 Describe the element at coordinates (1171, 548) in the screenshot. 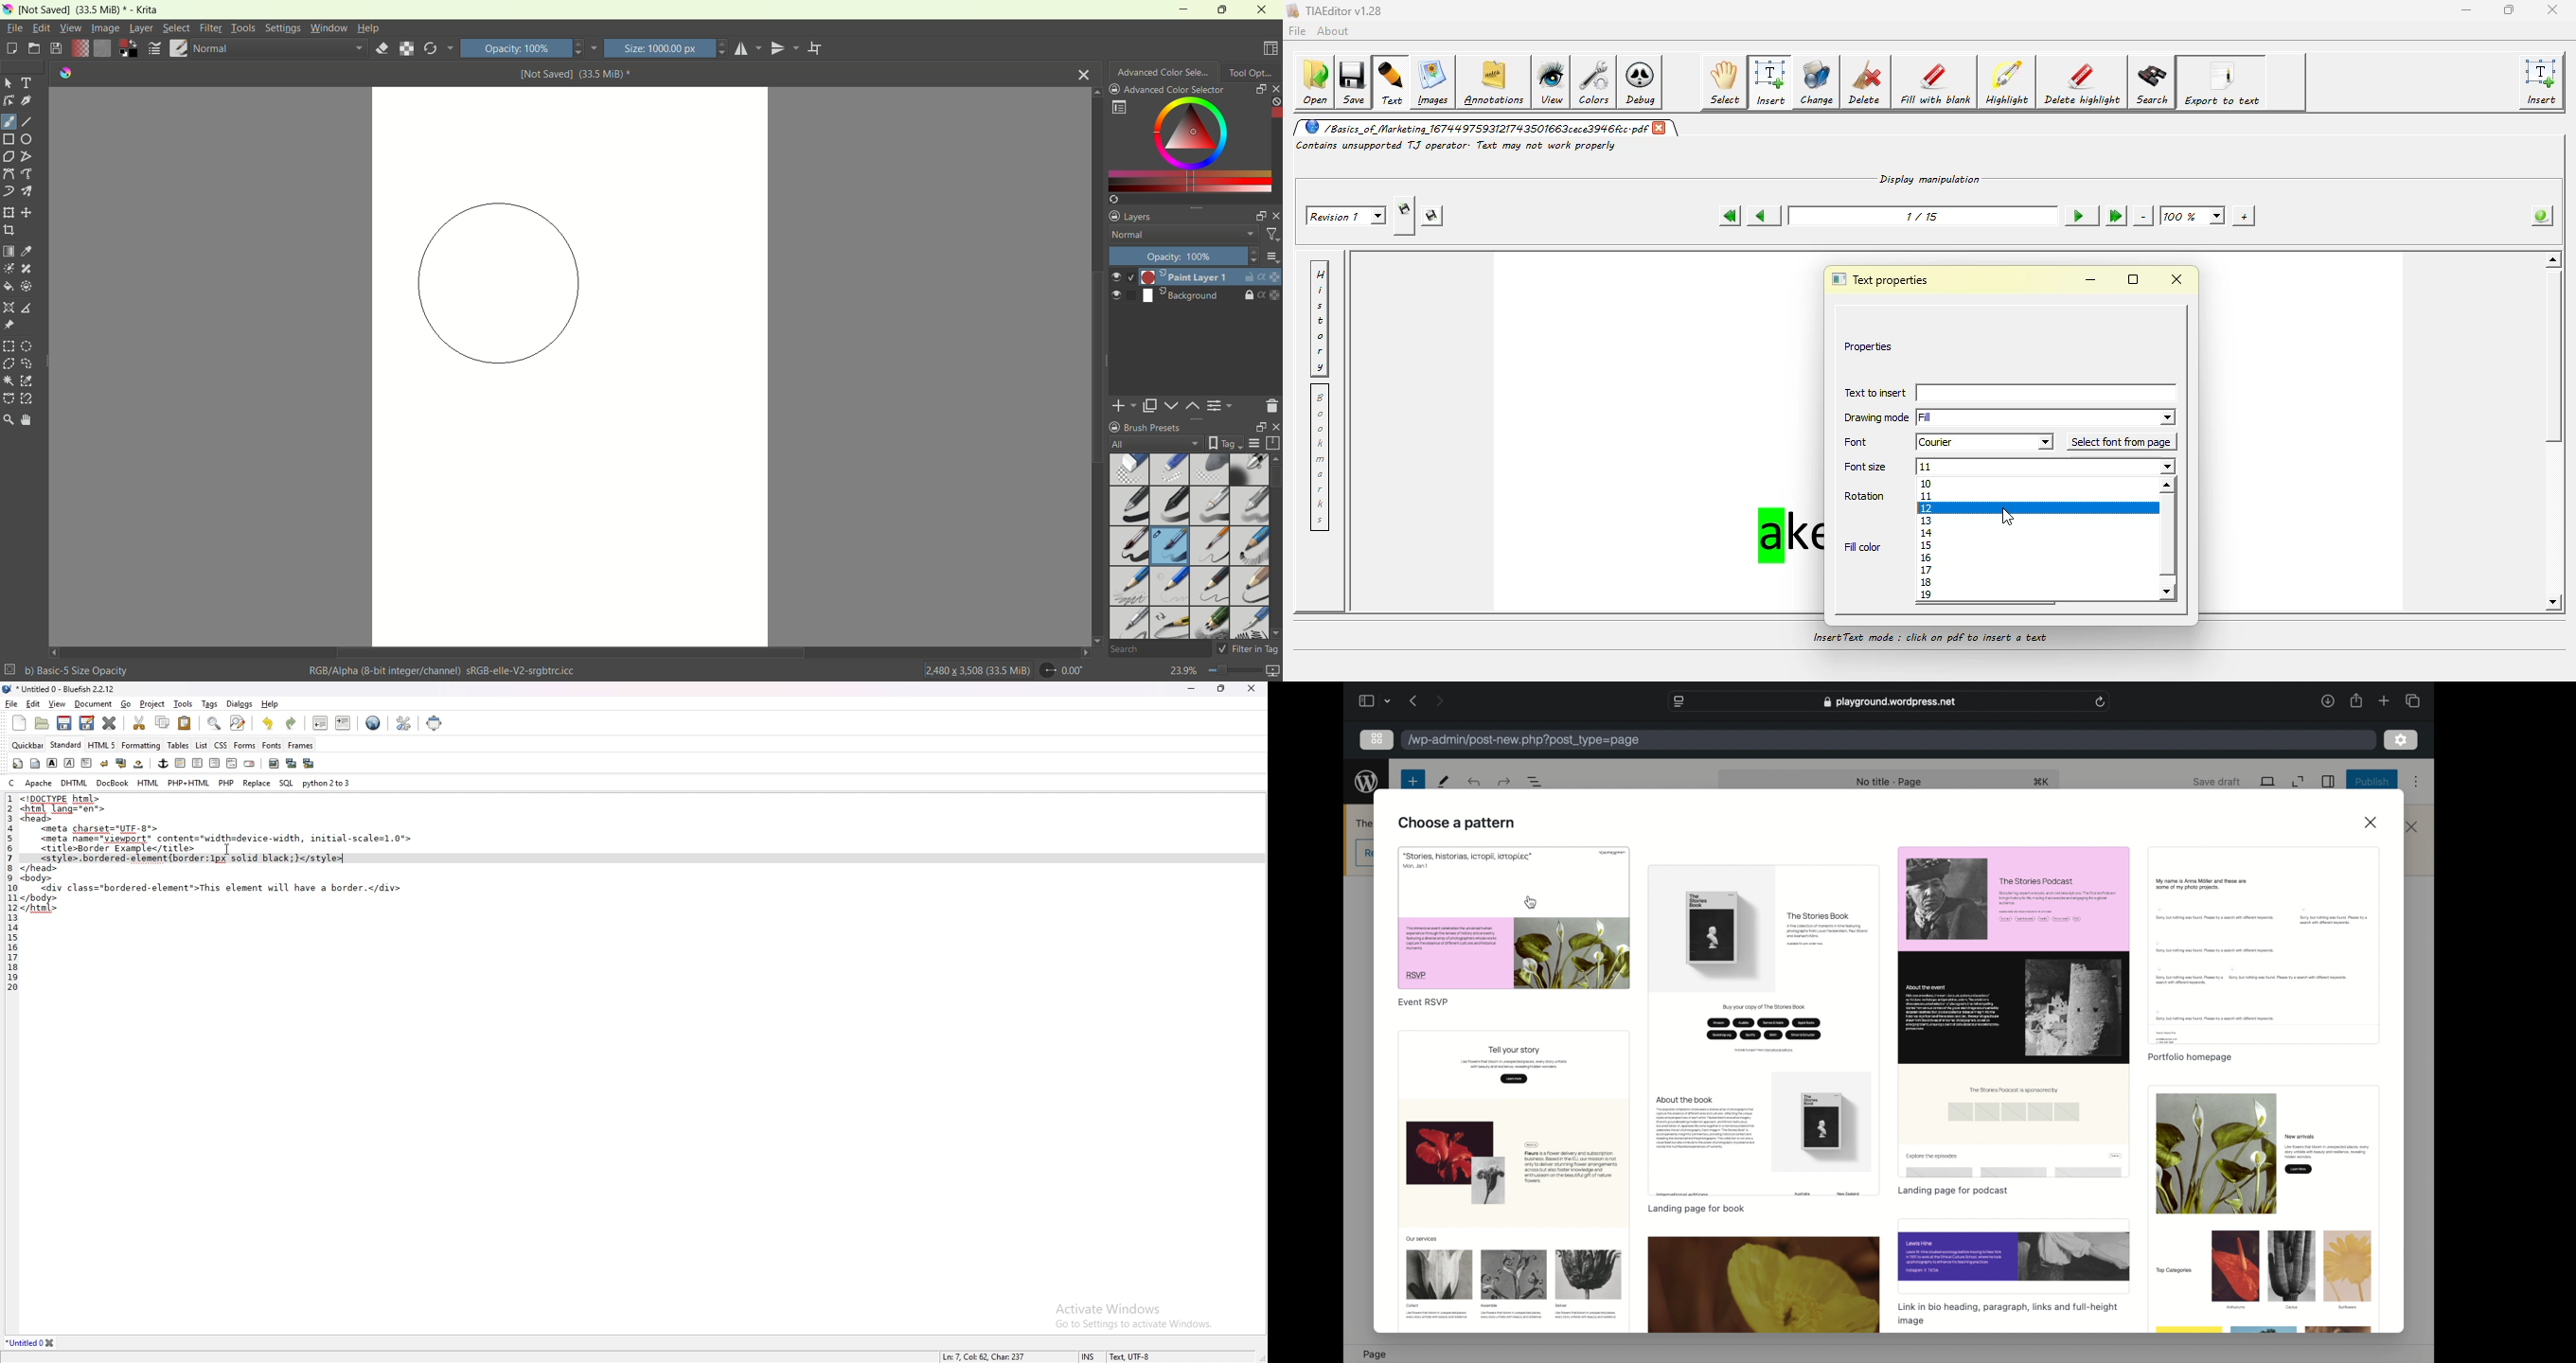

I see `basic 5 opacity` at that location.